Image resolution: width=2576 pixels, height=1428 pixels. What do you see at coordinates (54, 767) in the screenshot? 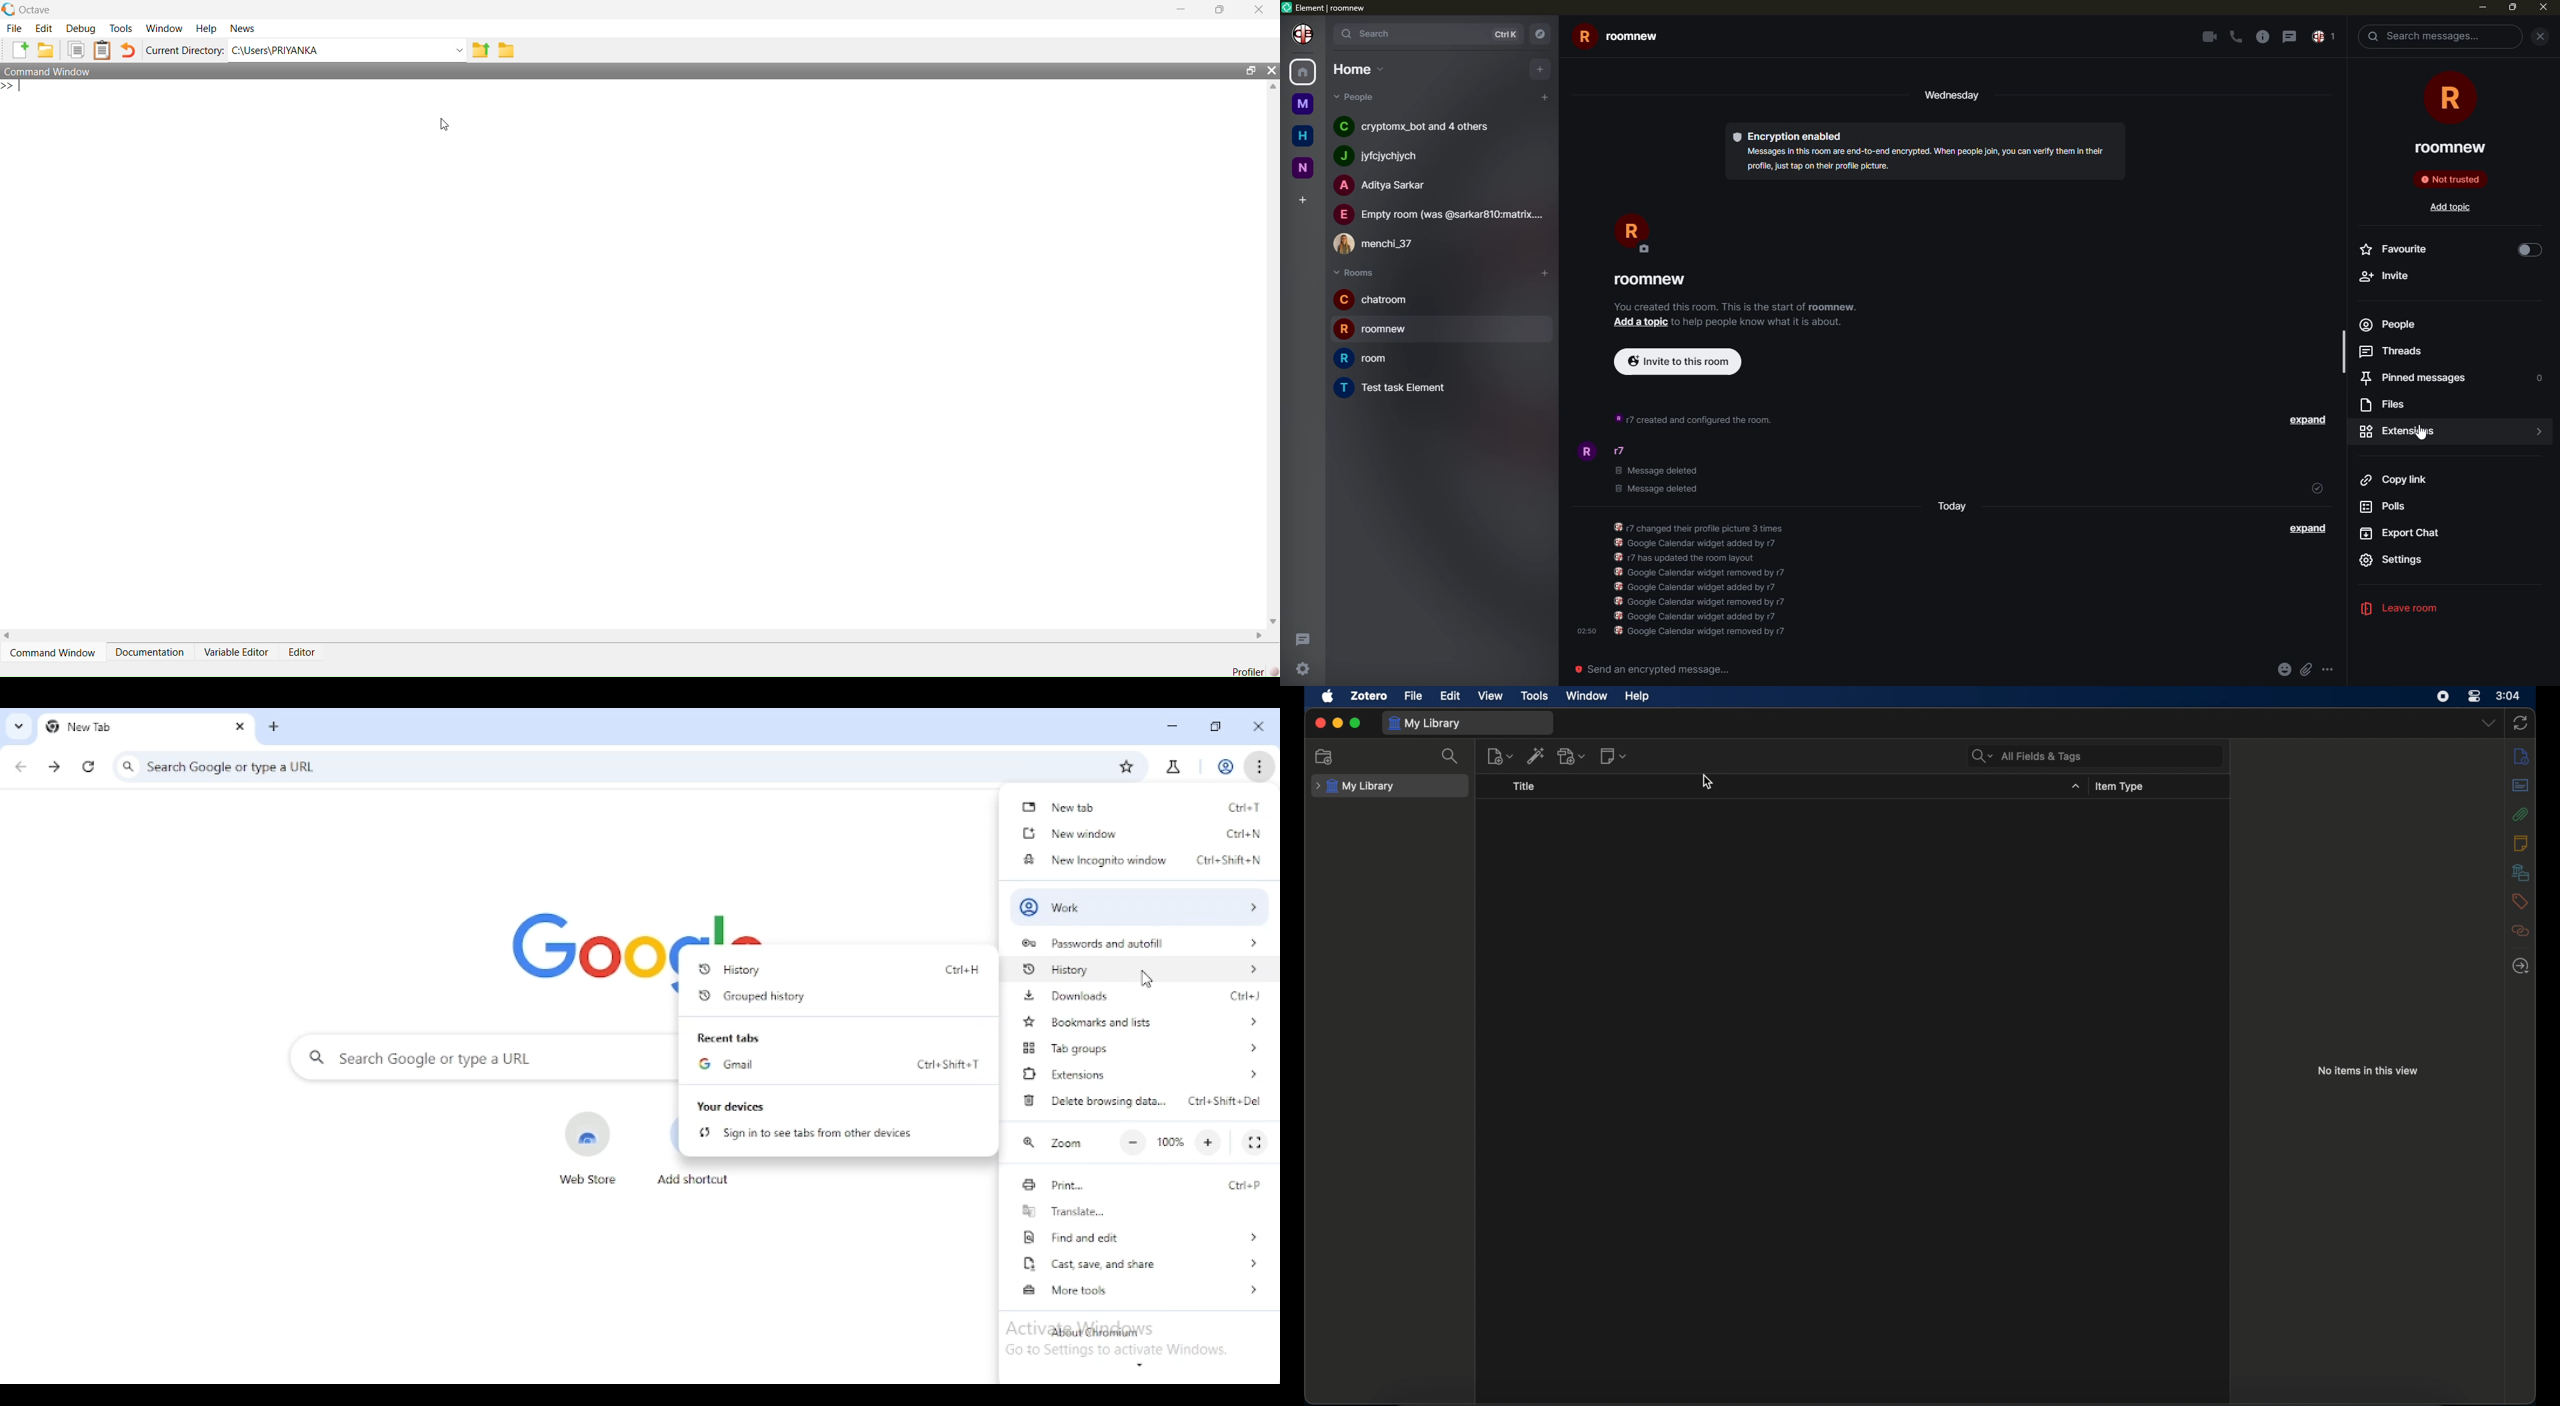
I see `click to go forward` at bounding box center [54, 767].